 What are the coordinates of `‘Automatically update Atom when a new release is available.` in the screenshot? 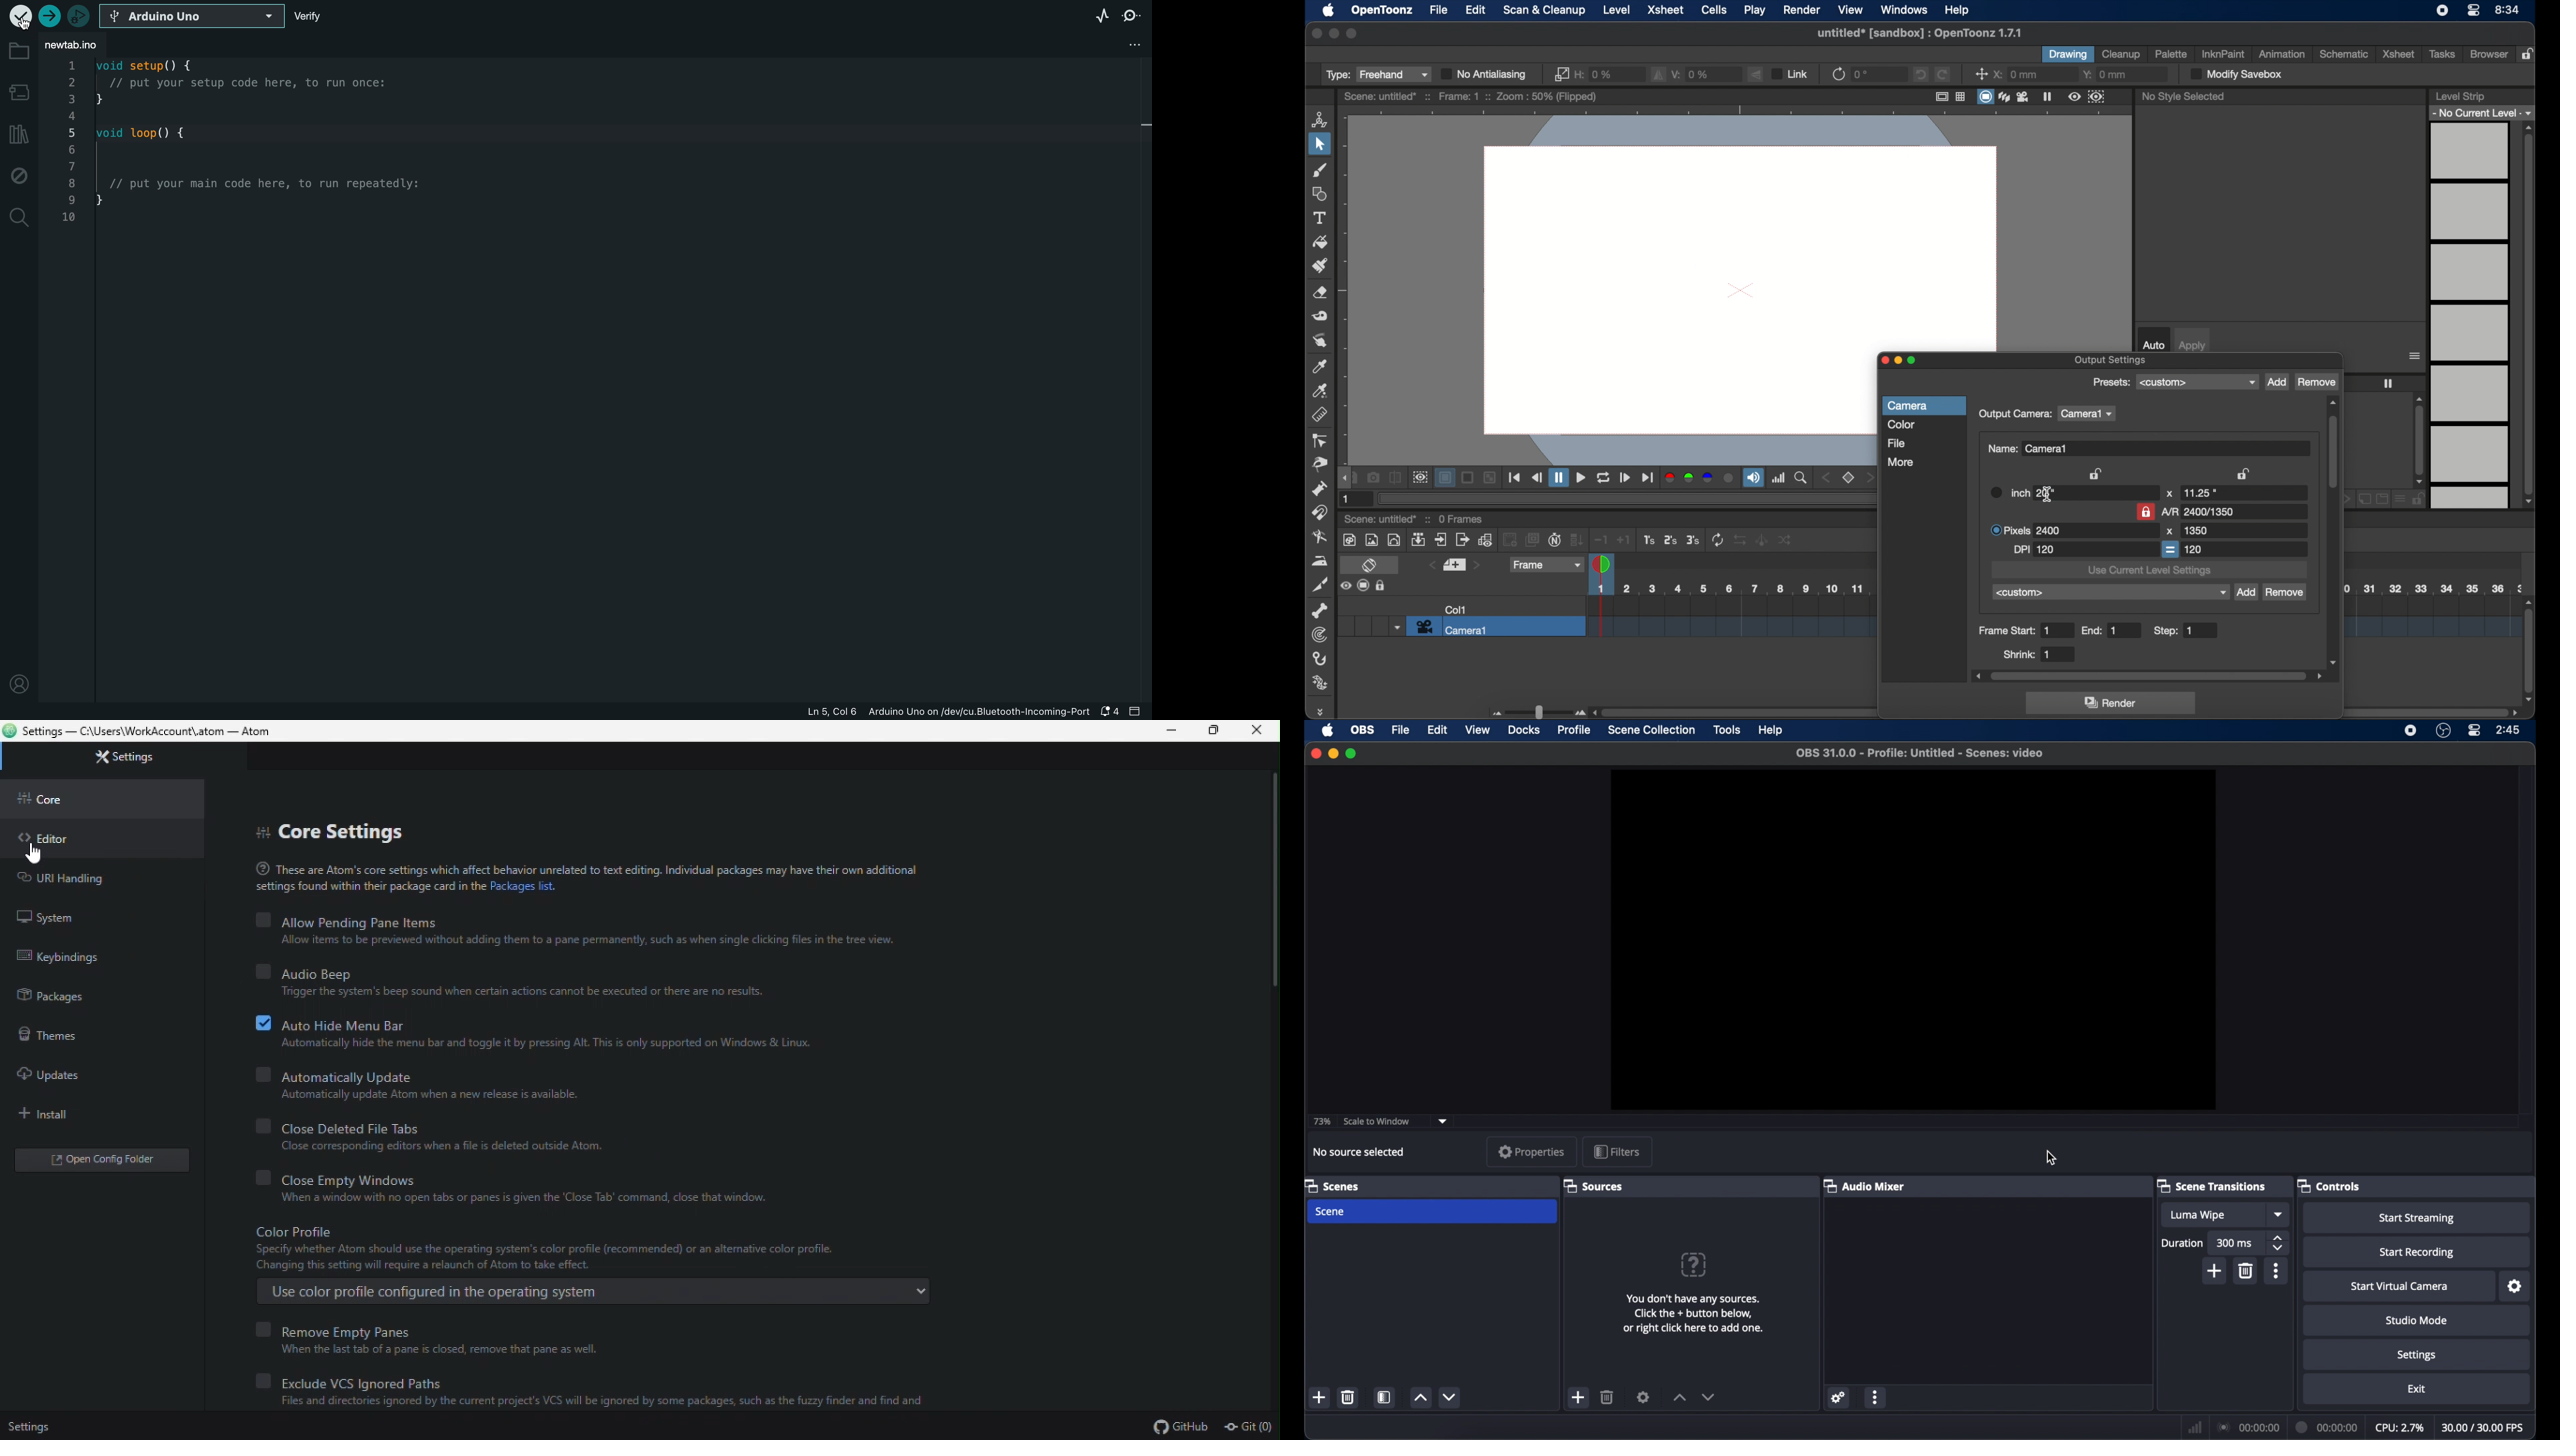 It's located at (428, 1095).